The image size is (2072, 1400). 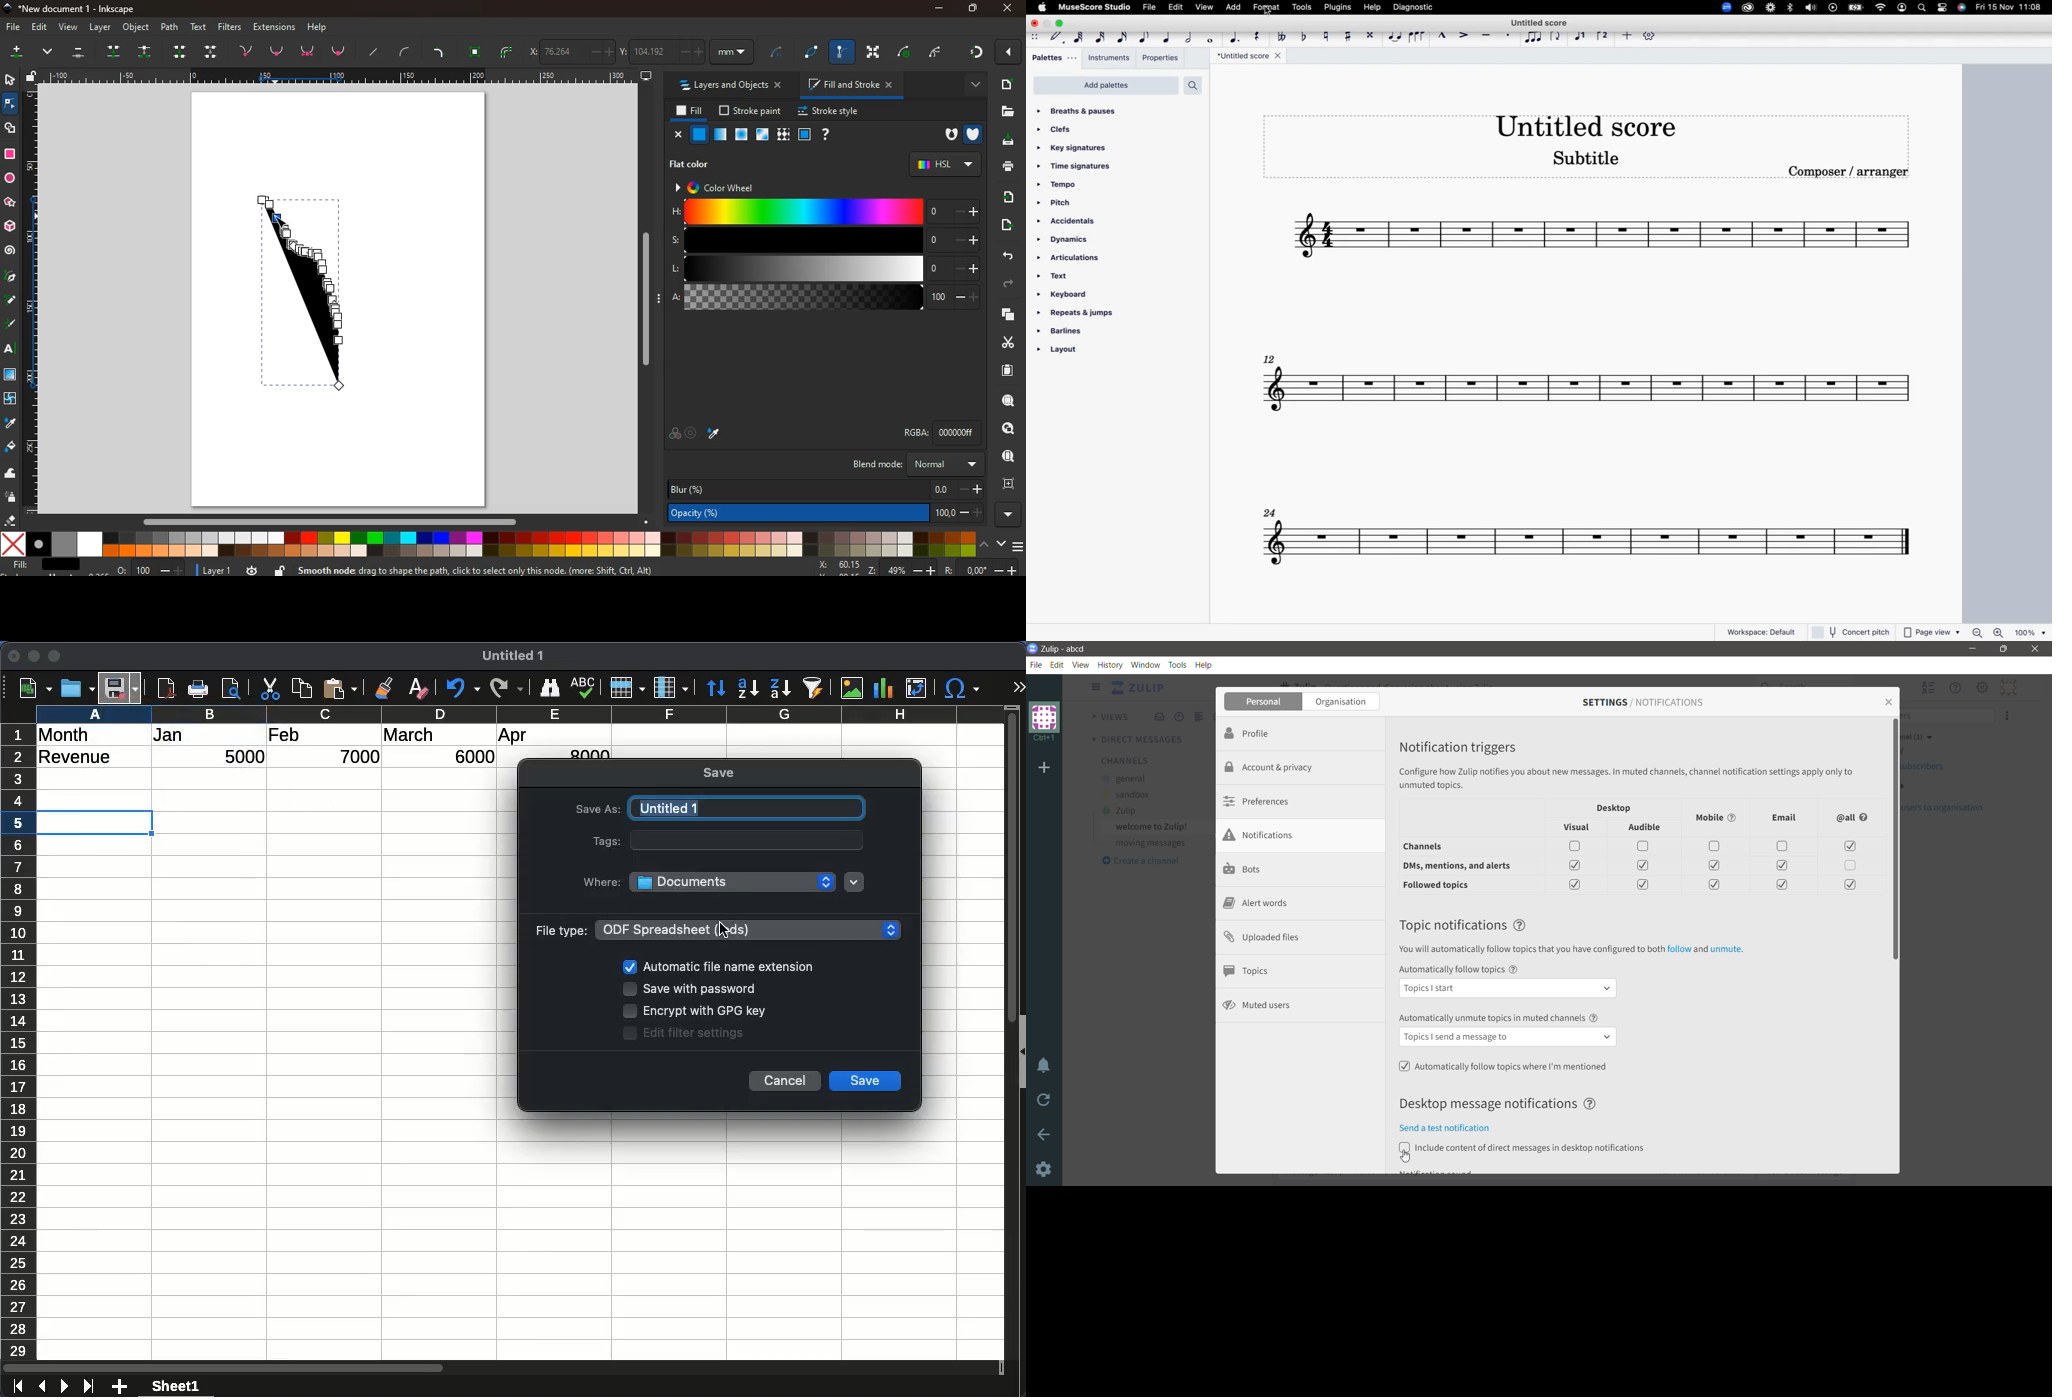 What do you see at coordinates (460, 689) in the screenshot?
I see `undo` at bounding box center [460, 689].